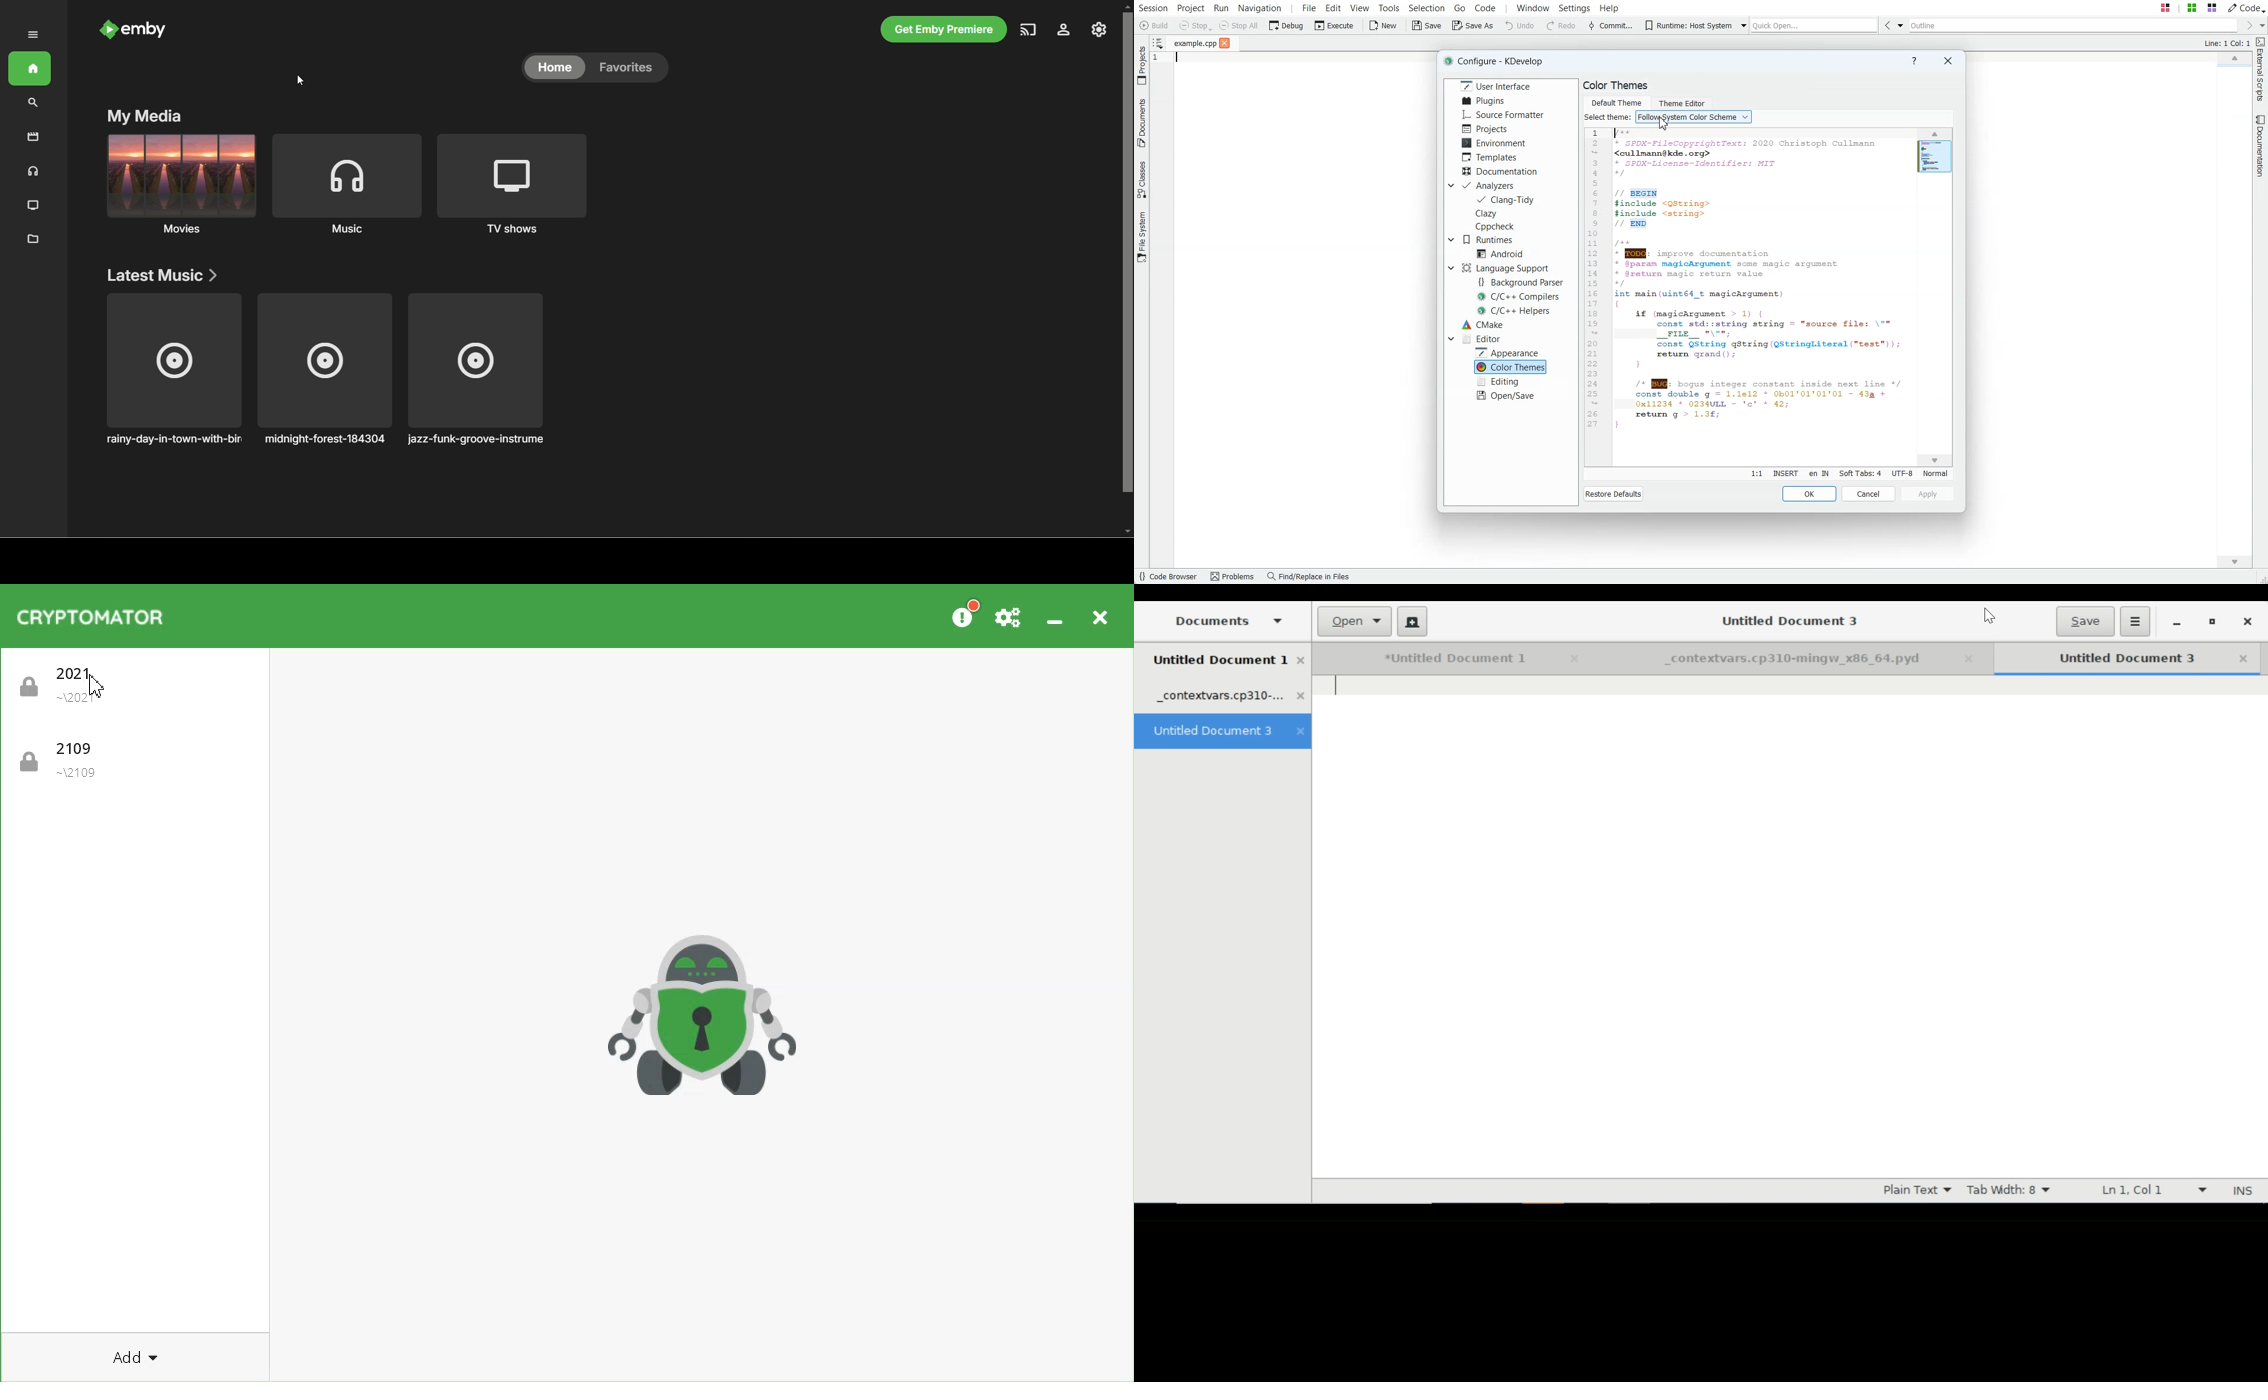  What do you see at coordinates (1099, 31) in the screenshot?
I see `manage emby server` at bounding box center [1099, 31].